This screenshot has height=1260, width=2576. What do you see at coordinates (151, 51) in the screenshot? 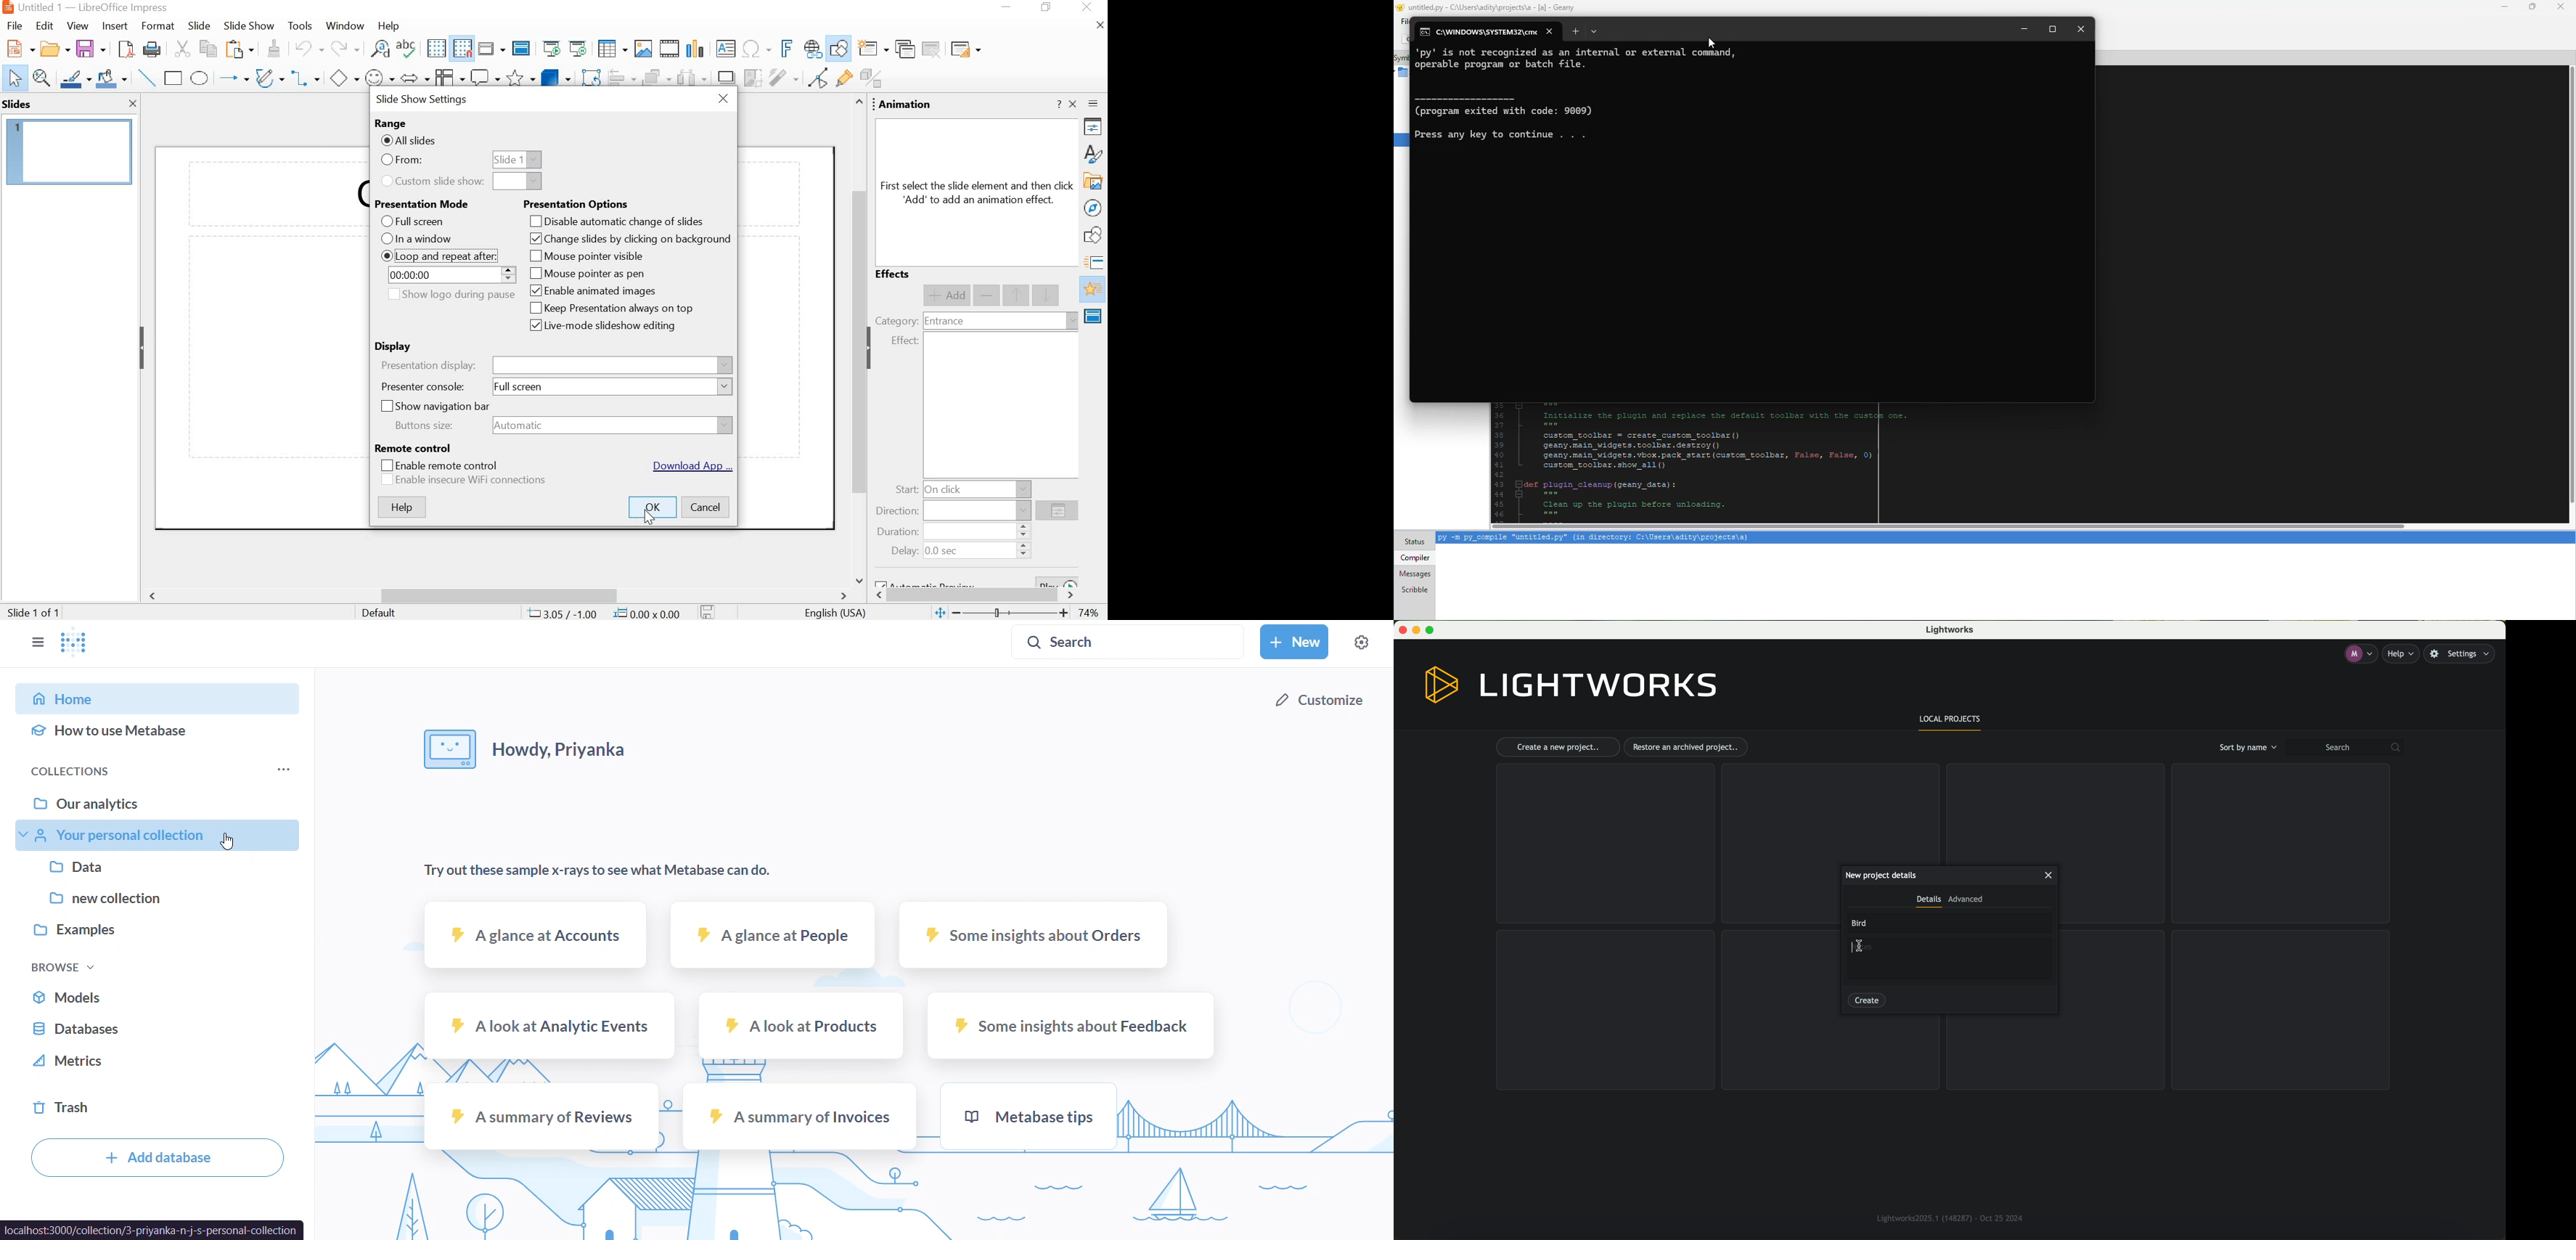
I see `print` at bounding box center [151, 51].